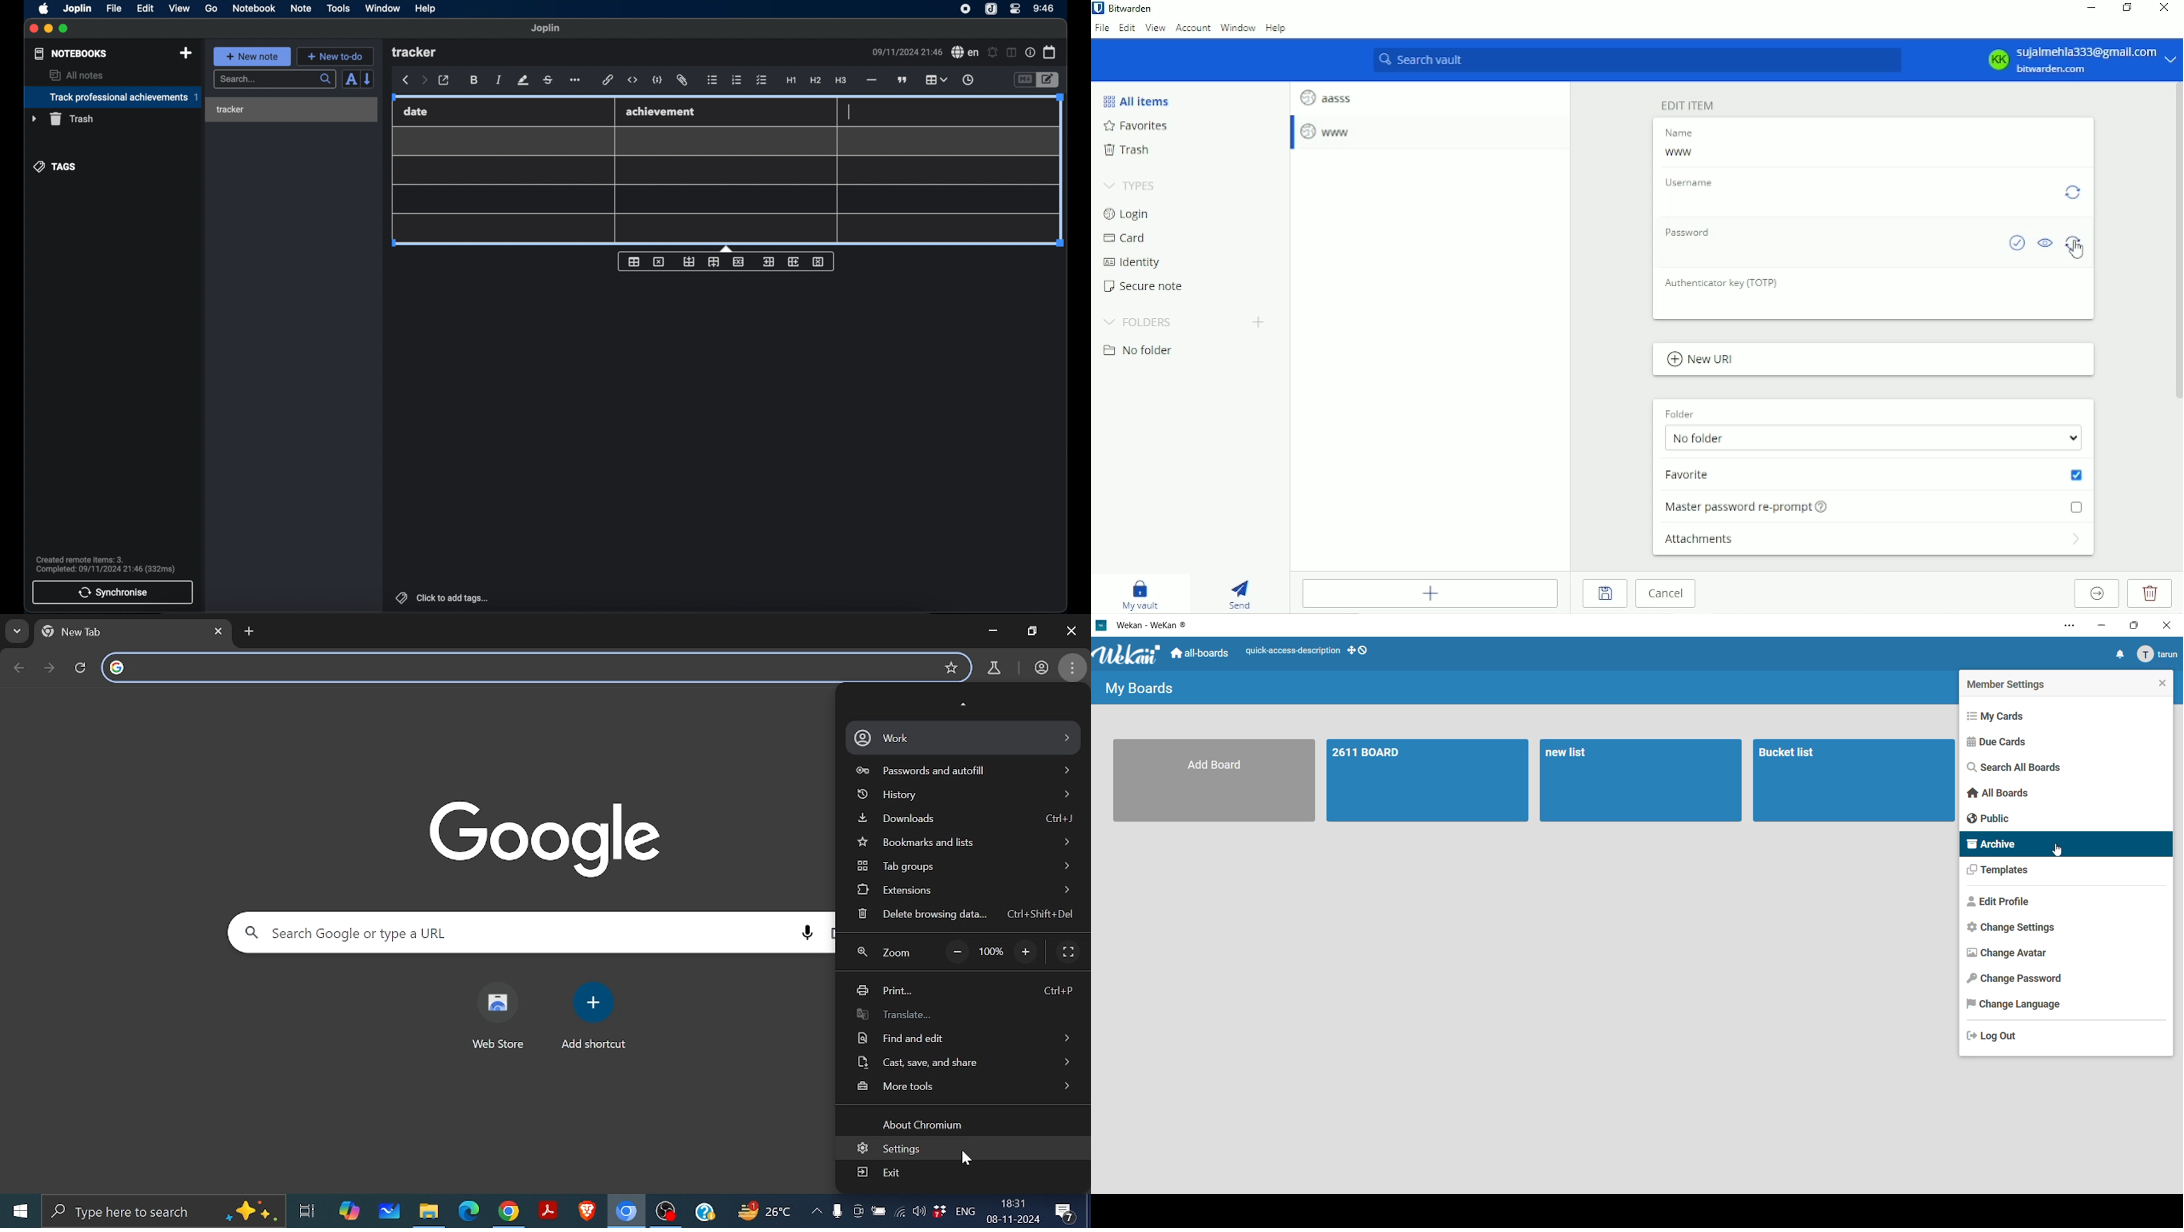 The width and height of the screenshot is (2184, 1232). I want to click on bulleted list, so click(713, 81).